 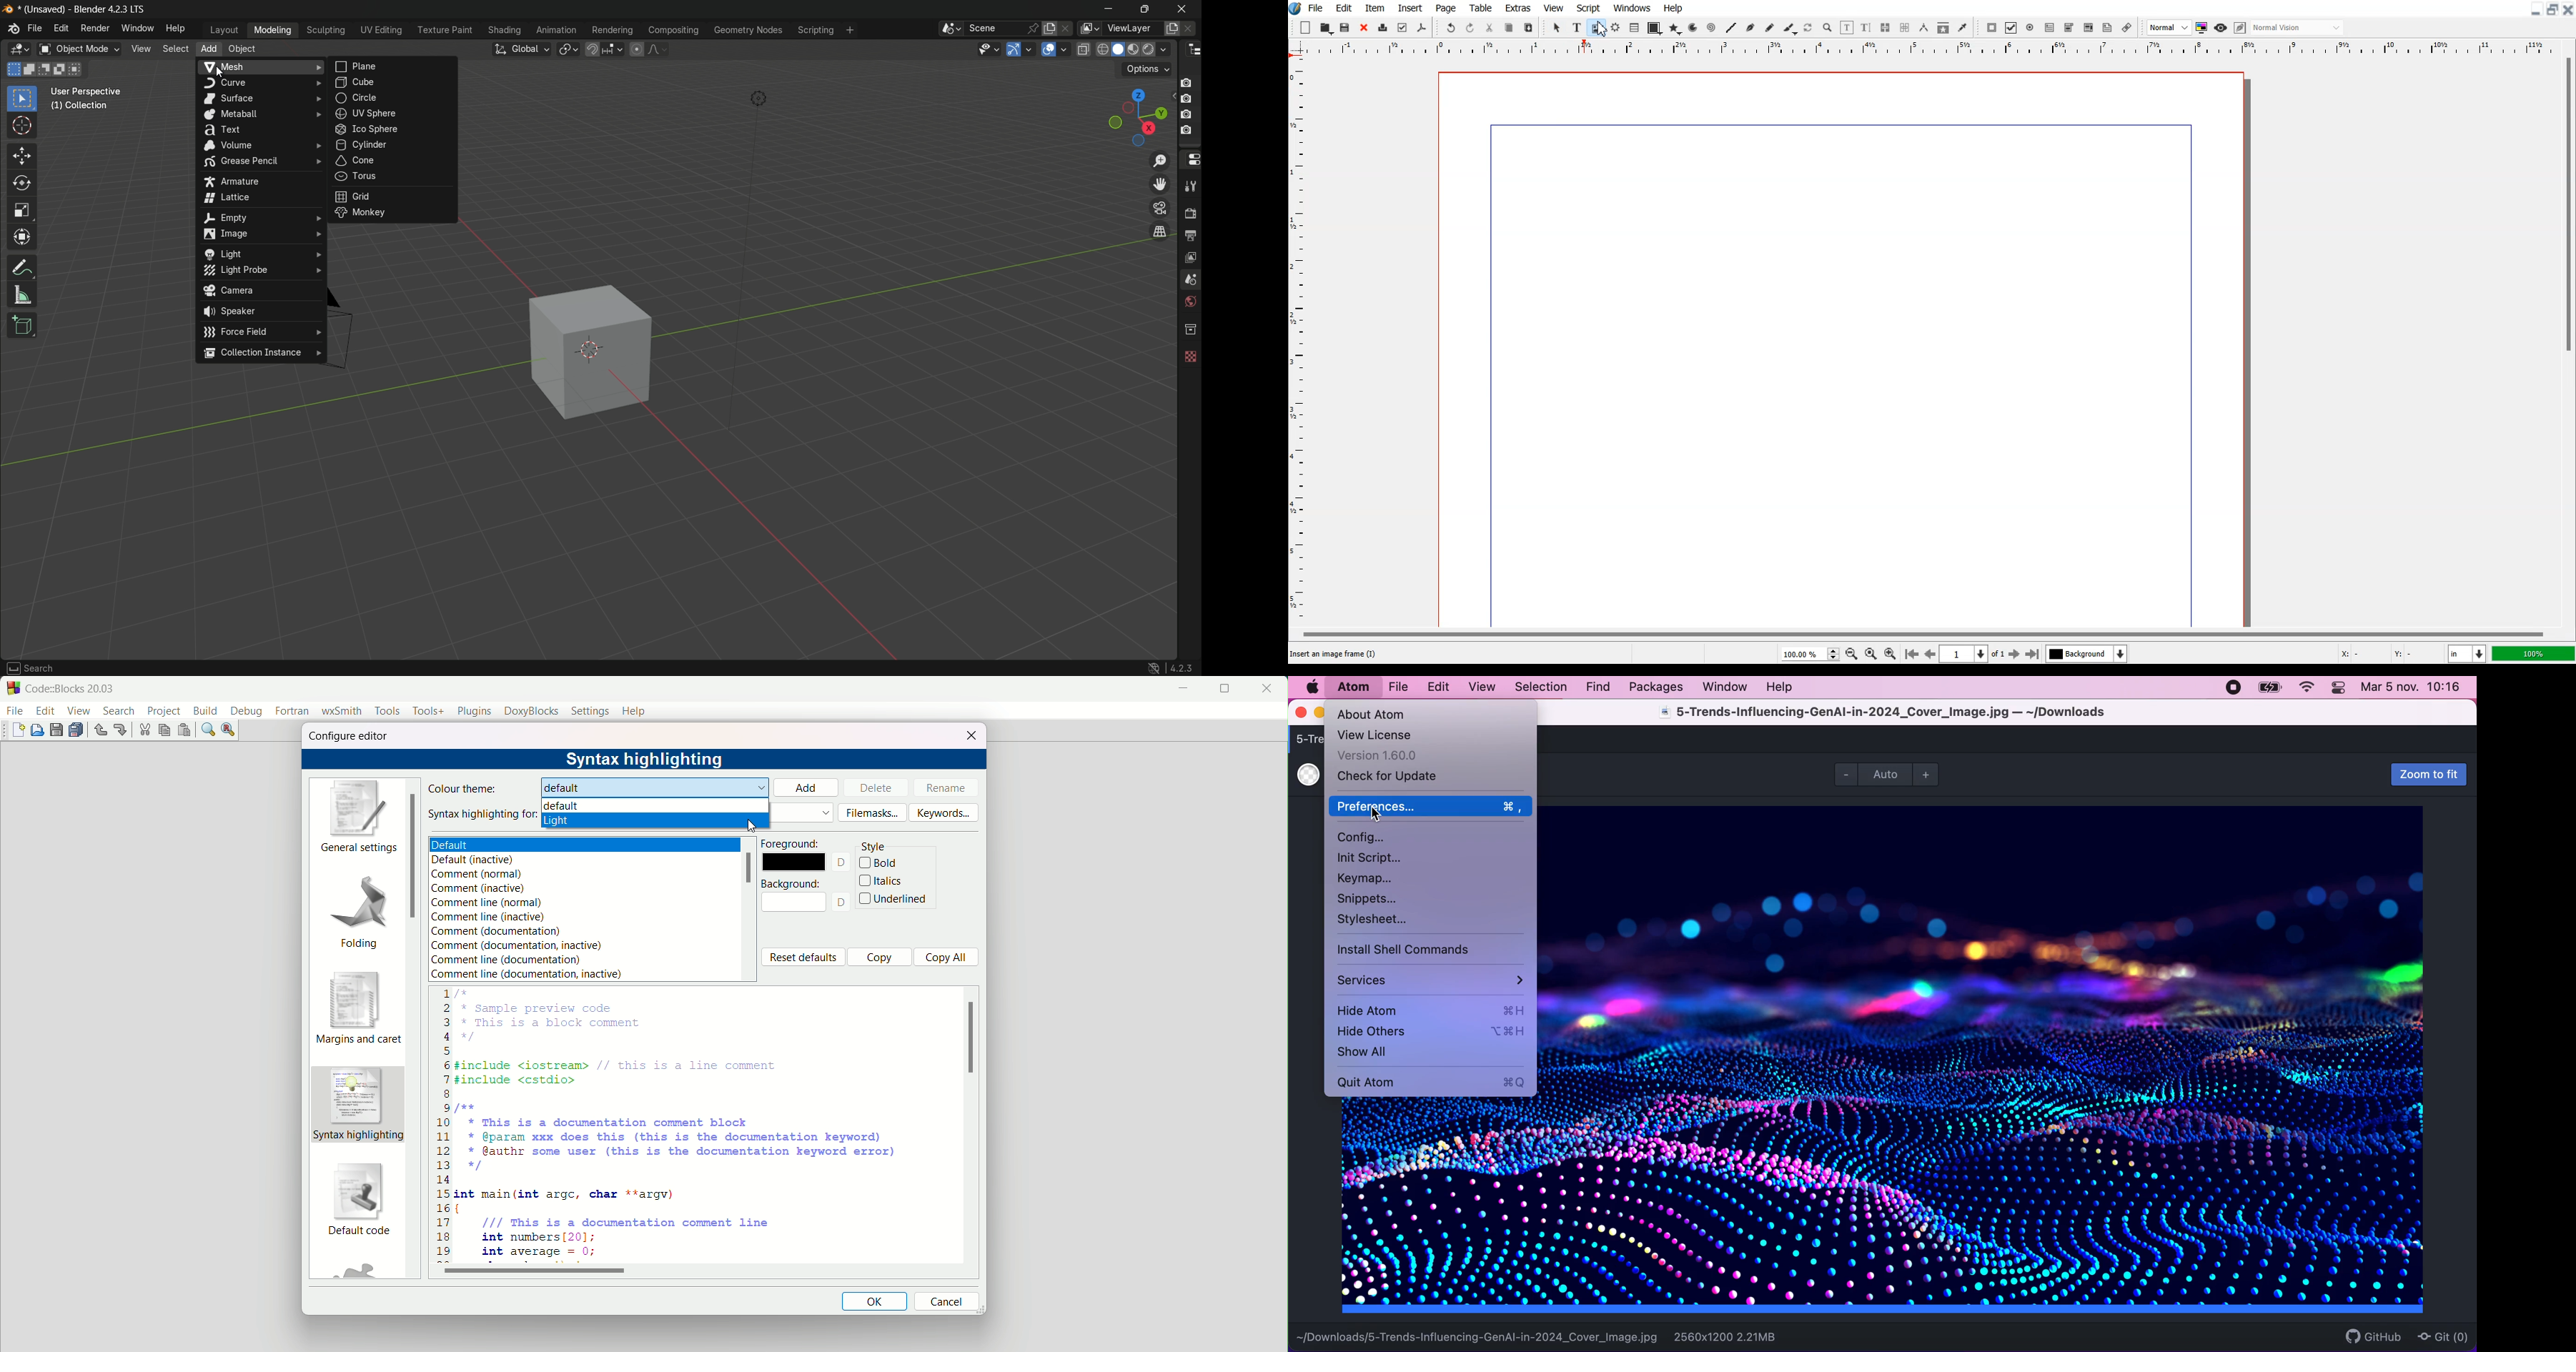 What do you see at coordinates (1430, 1033) in the screenshot?
I see `hide others` at bounding box center [1430, 1033].